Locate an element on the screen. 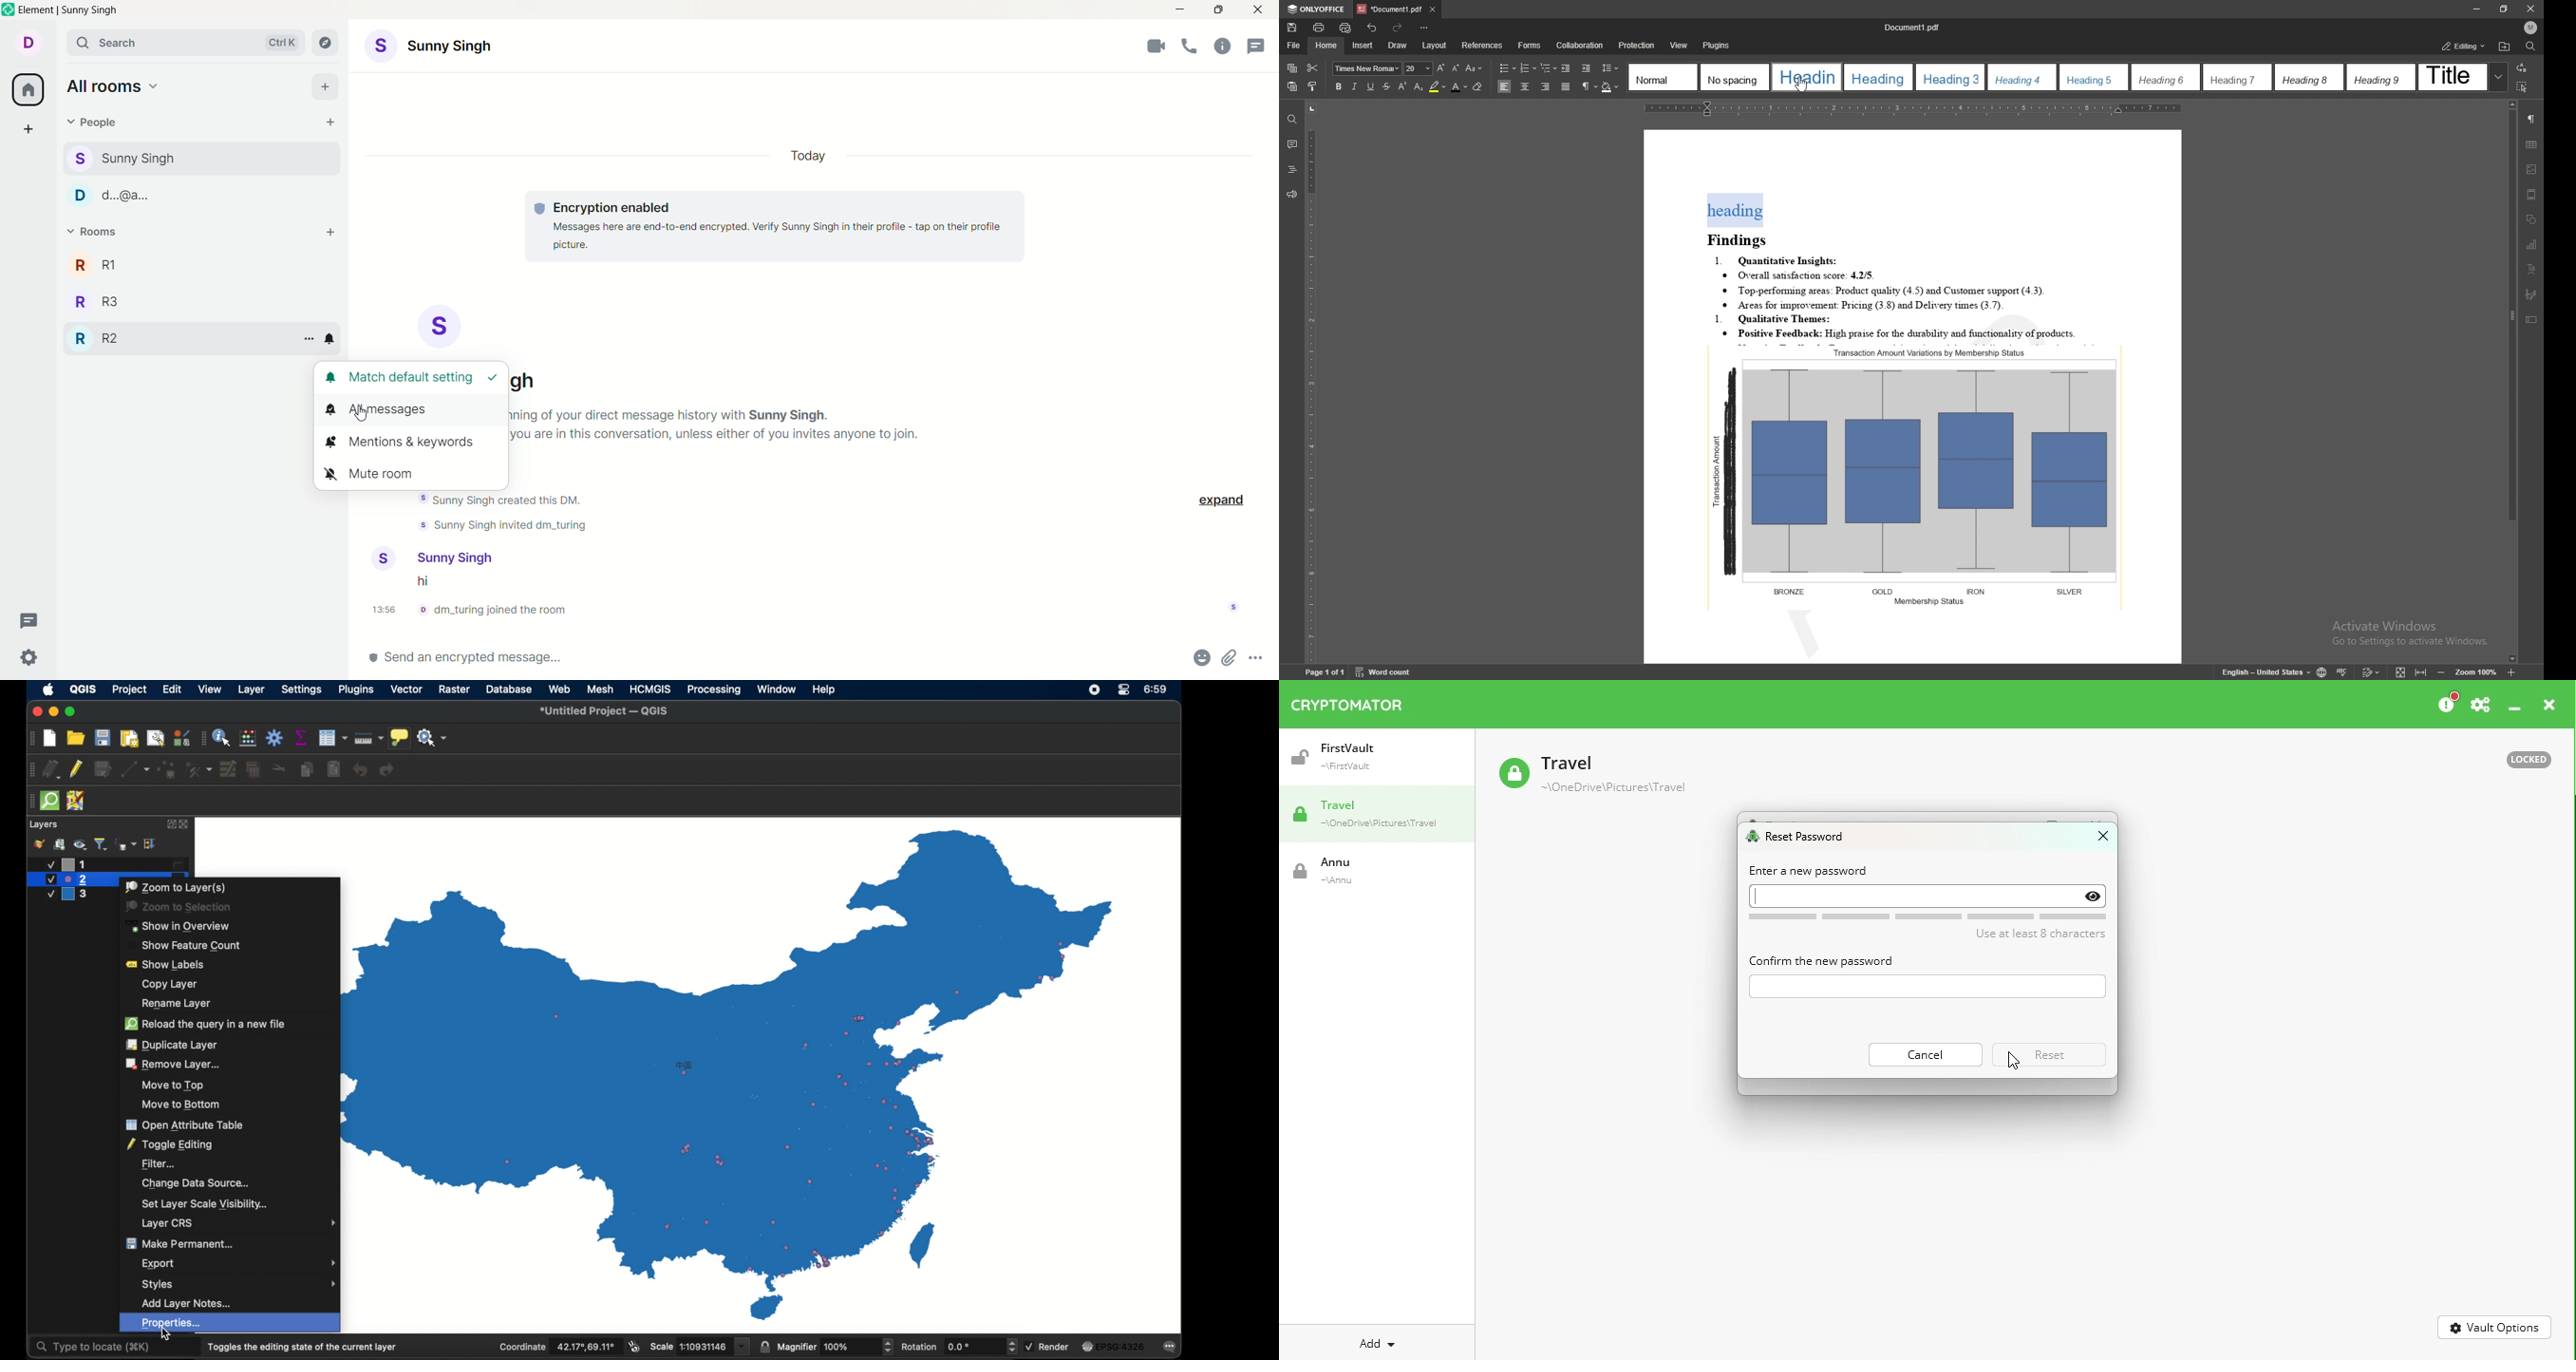 This screenshot has width=2576, height=1372. find is located at coordinates (1291, 120).